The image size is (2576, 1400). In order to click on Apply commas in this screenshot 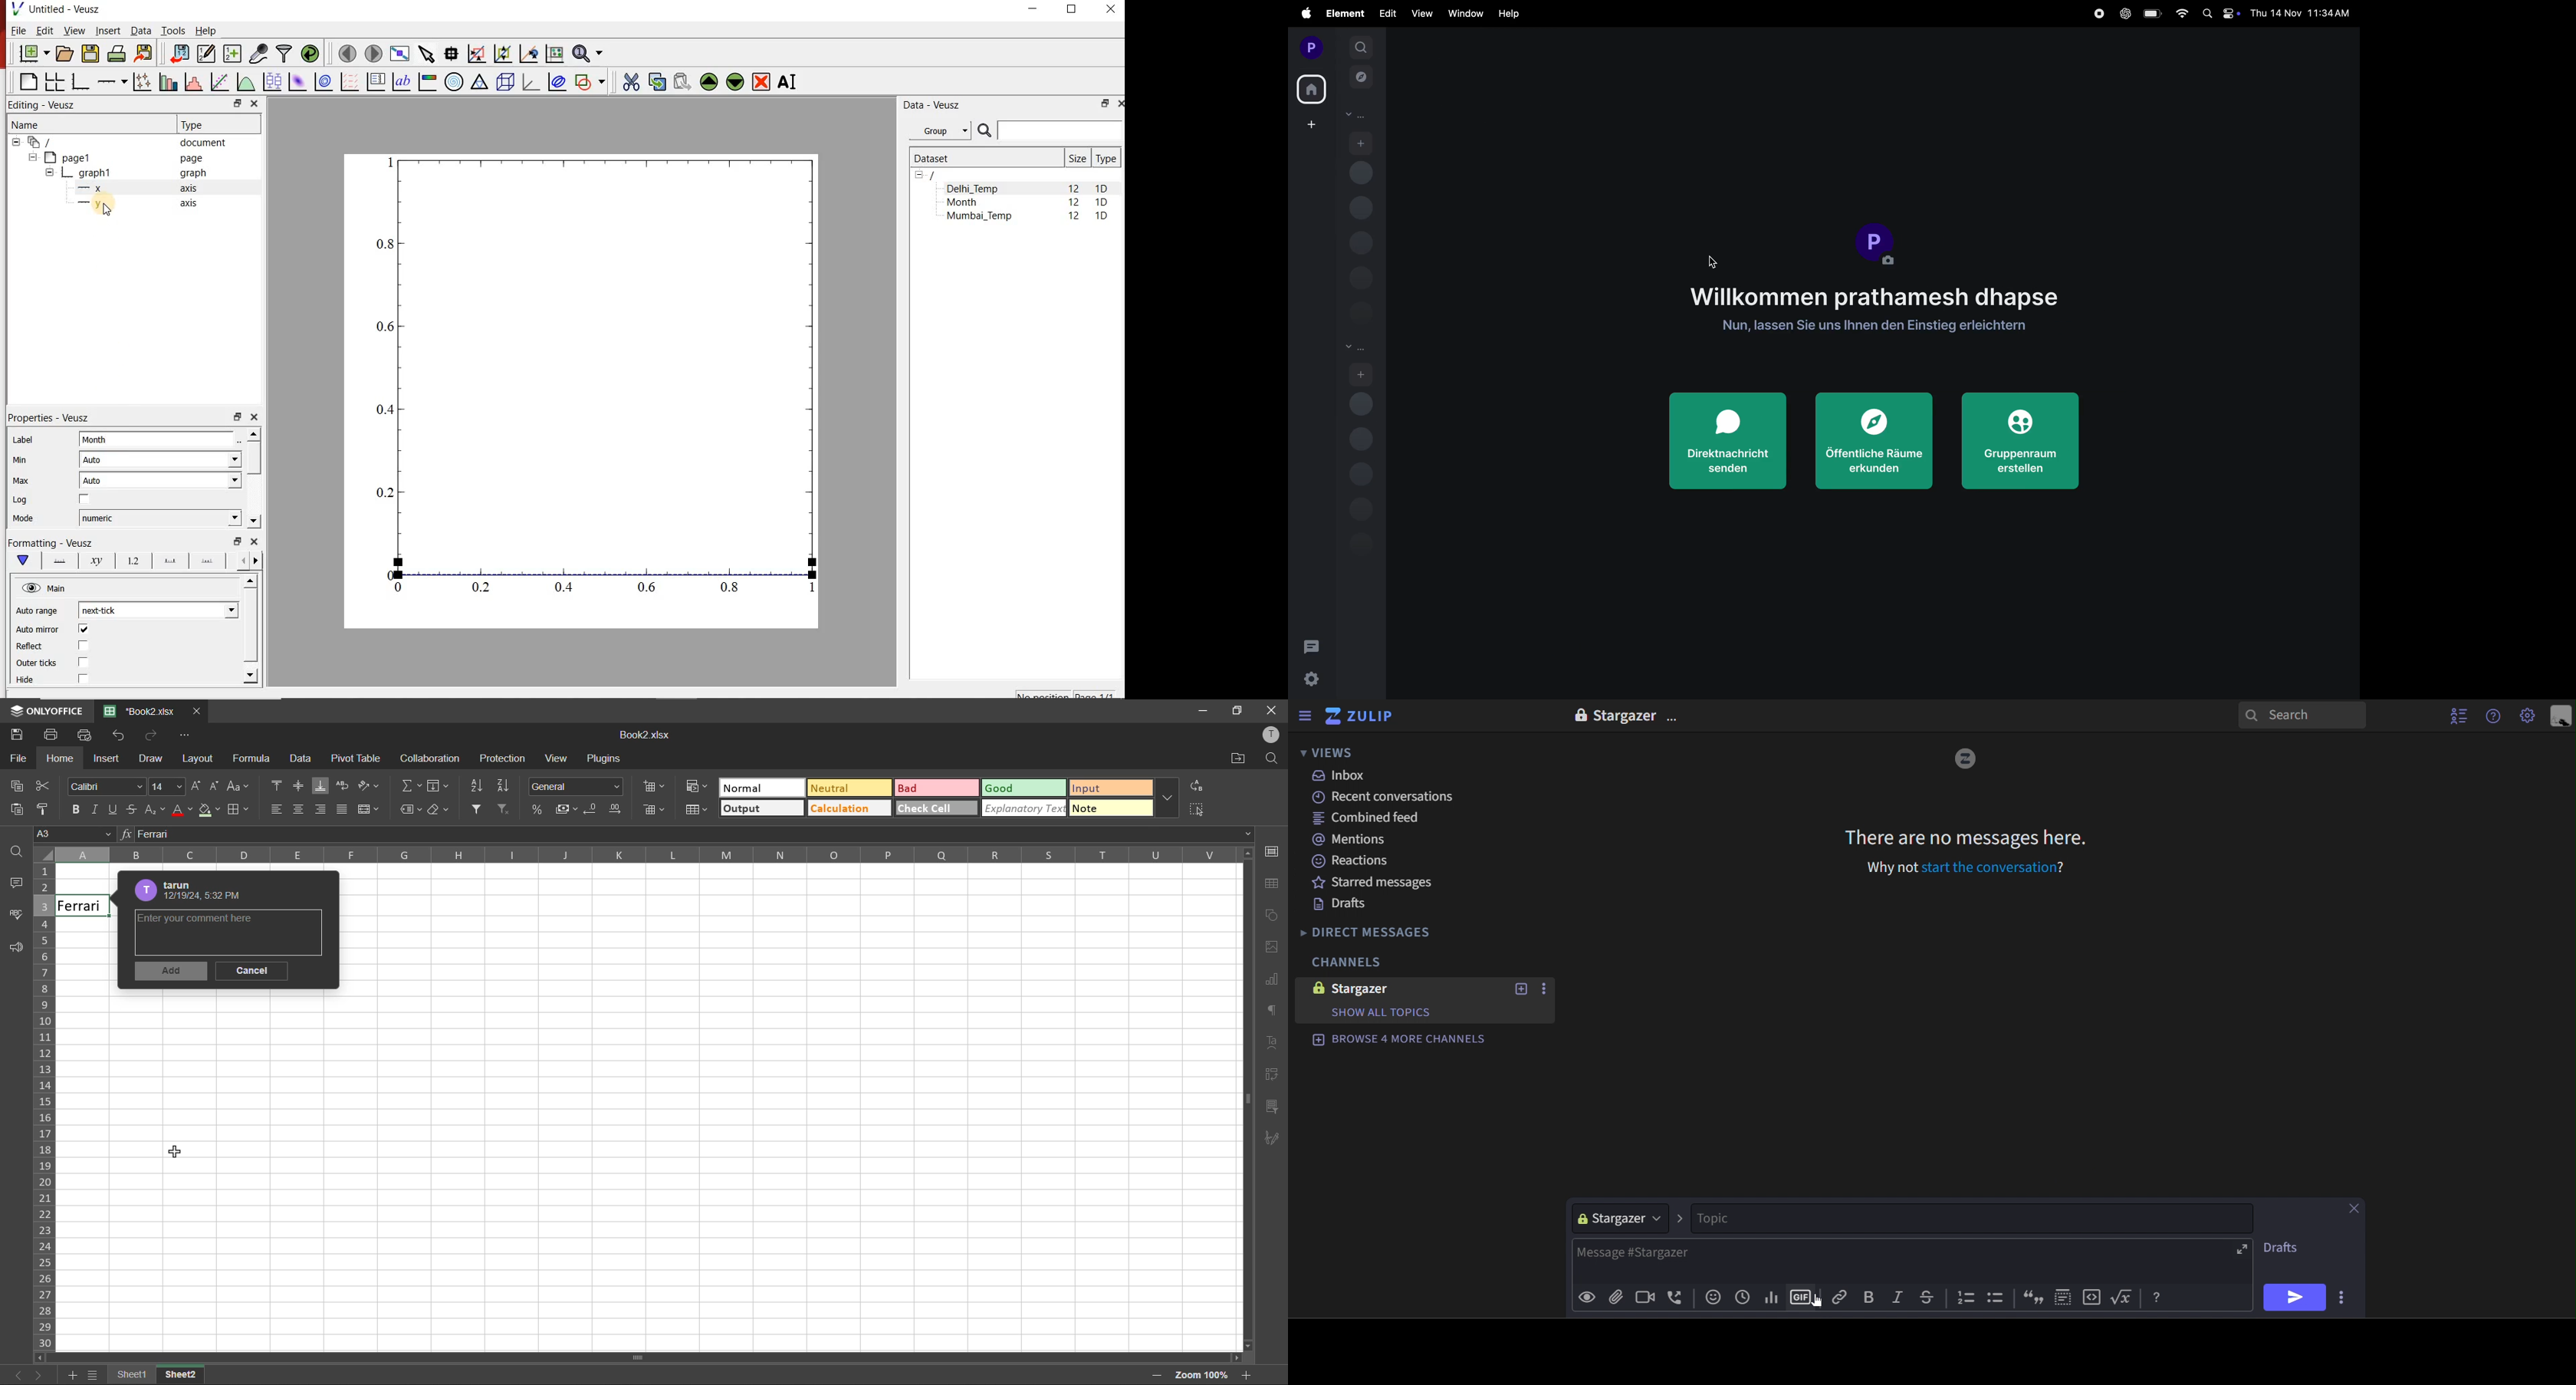, I will do `click(2033, 1297)`.